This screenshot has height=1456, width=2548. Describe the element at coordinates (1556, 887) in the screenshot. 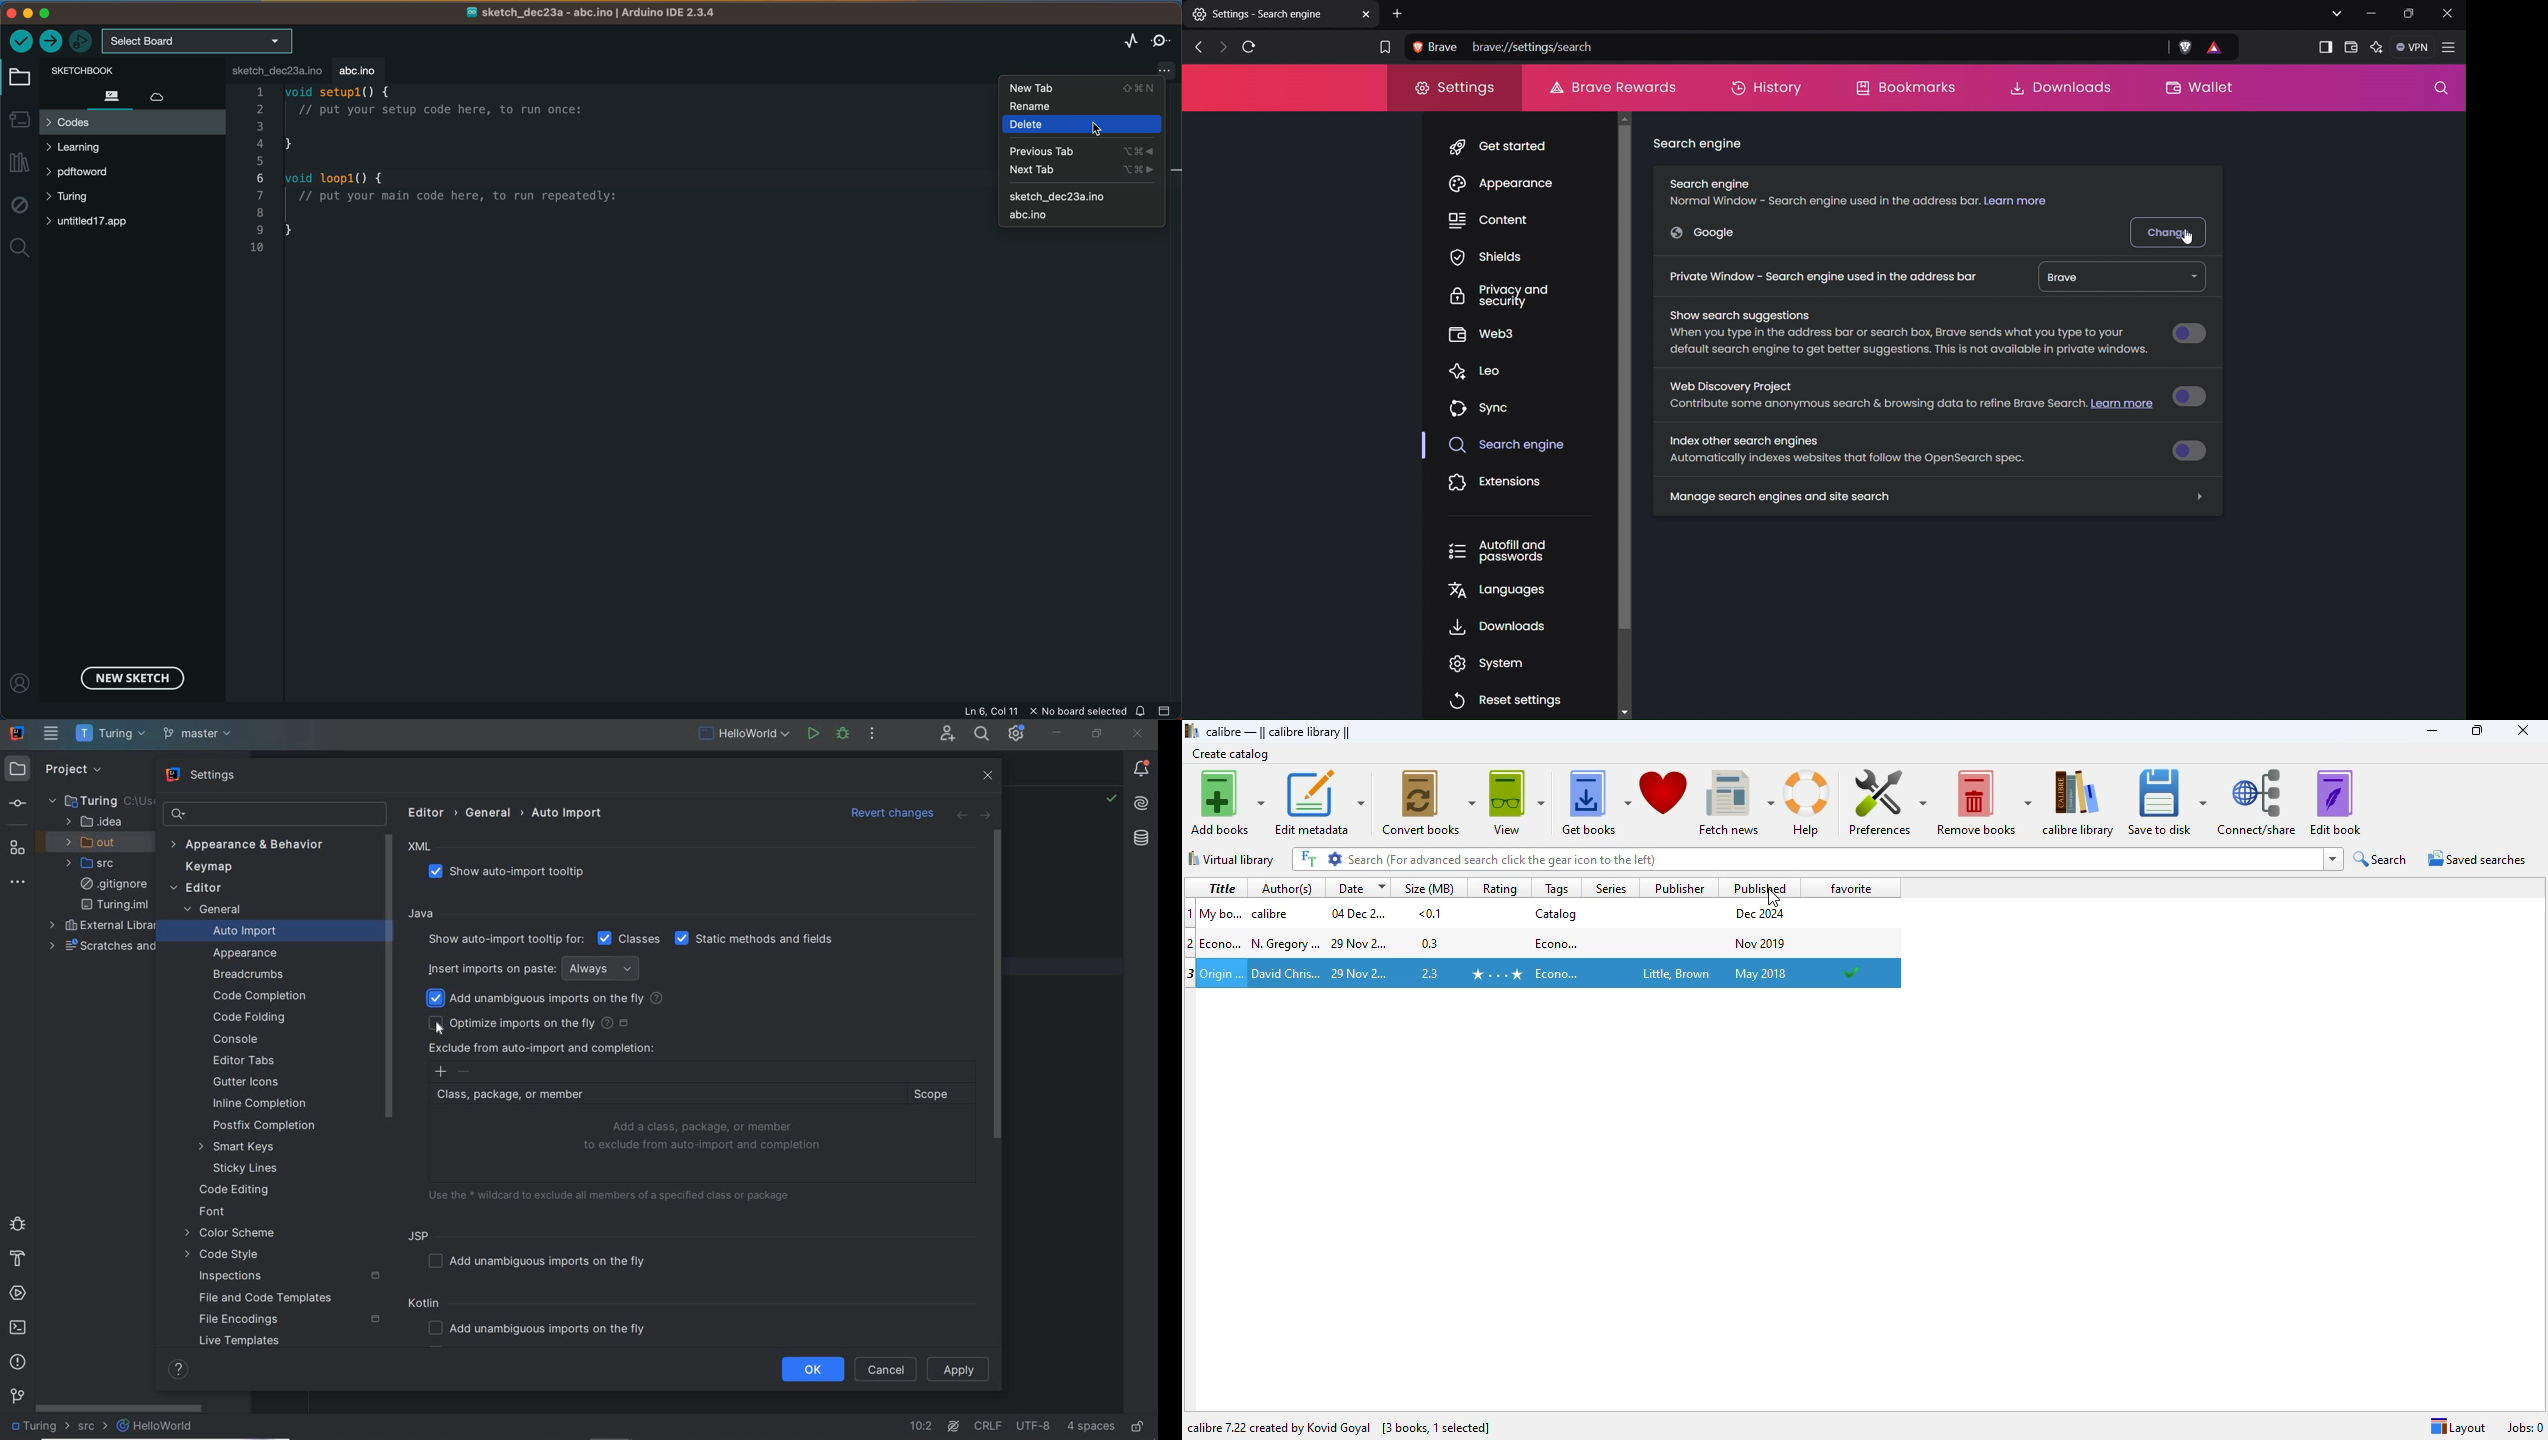

I see `tags` at that location.